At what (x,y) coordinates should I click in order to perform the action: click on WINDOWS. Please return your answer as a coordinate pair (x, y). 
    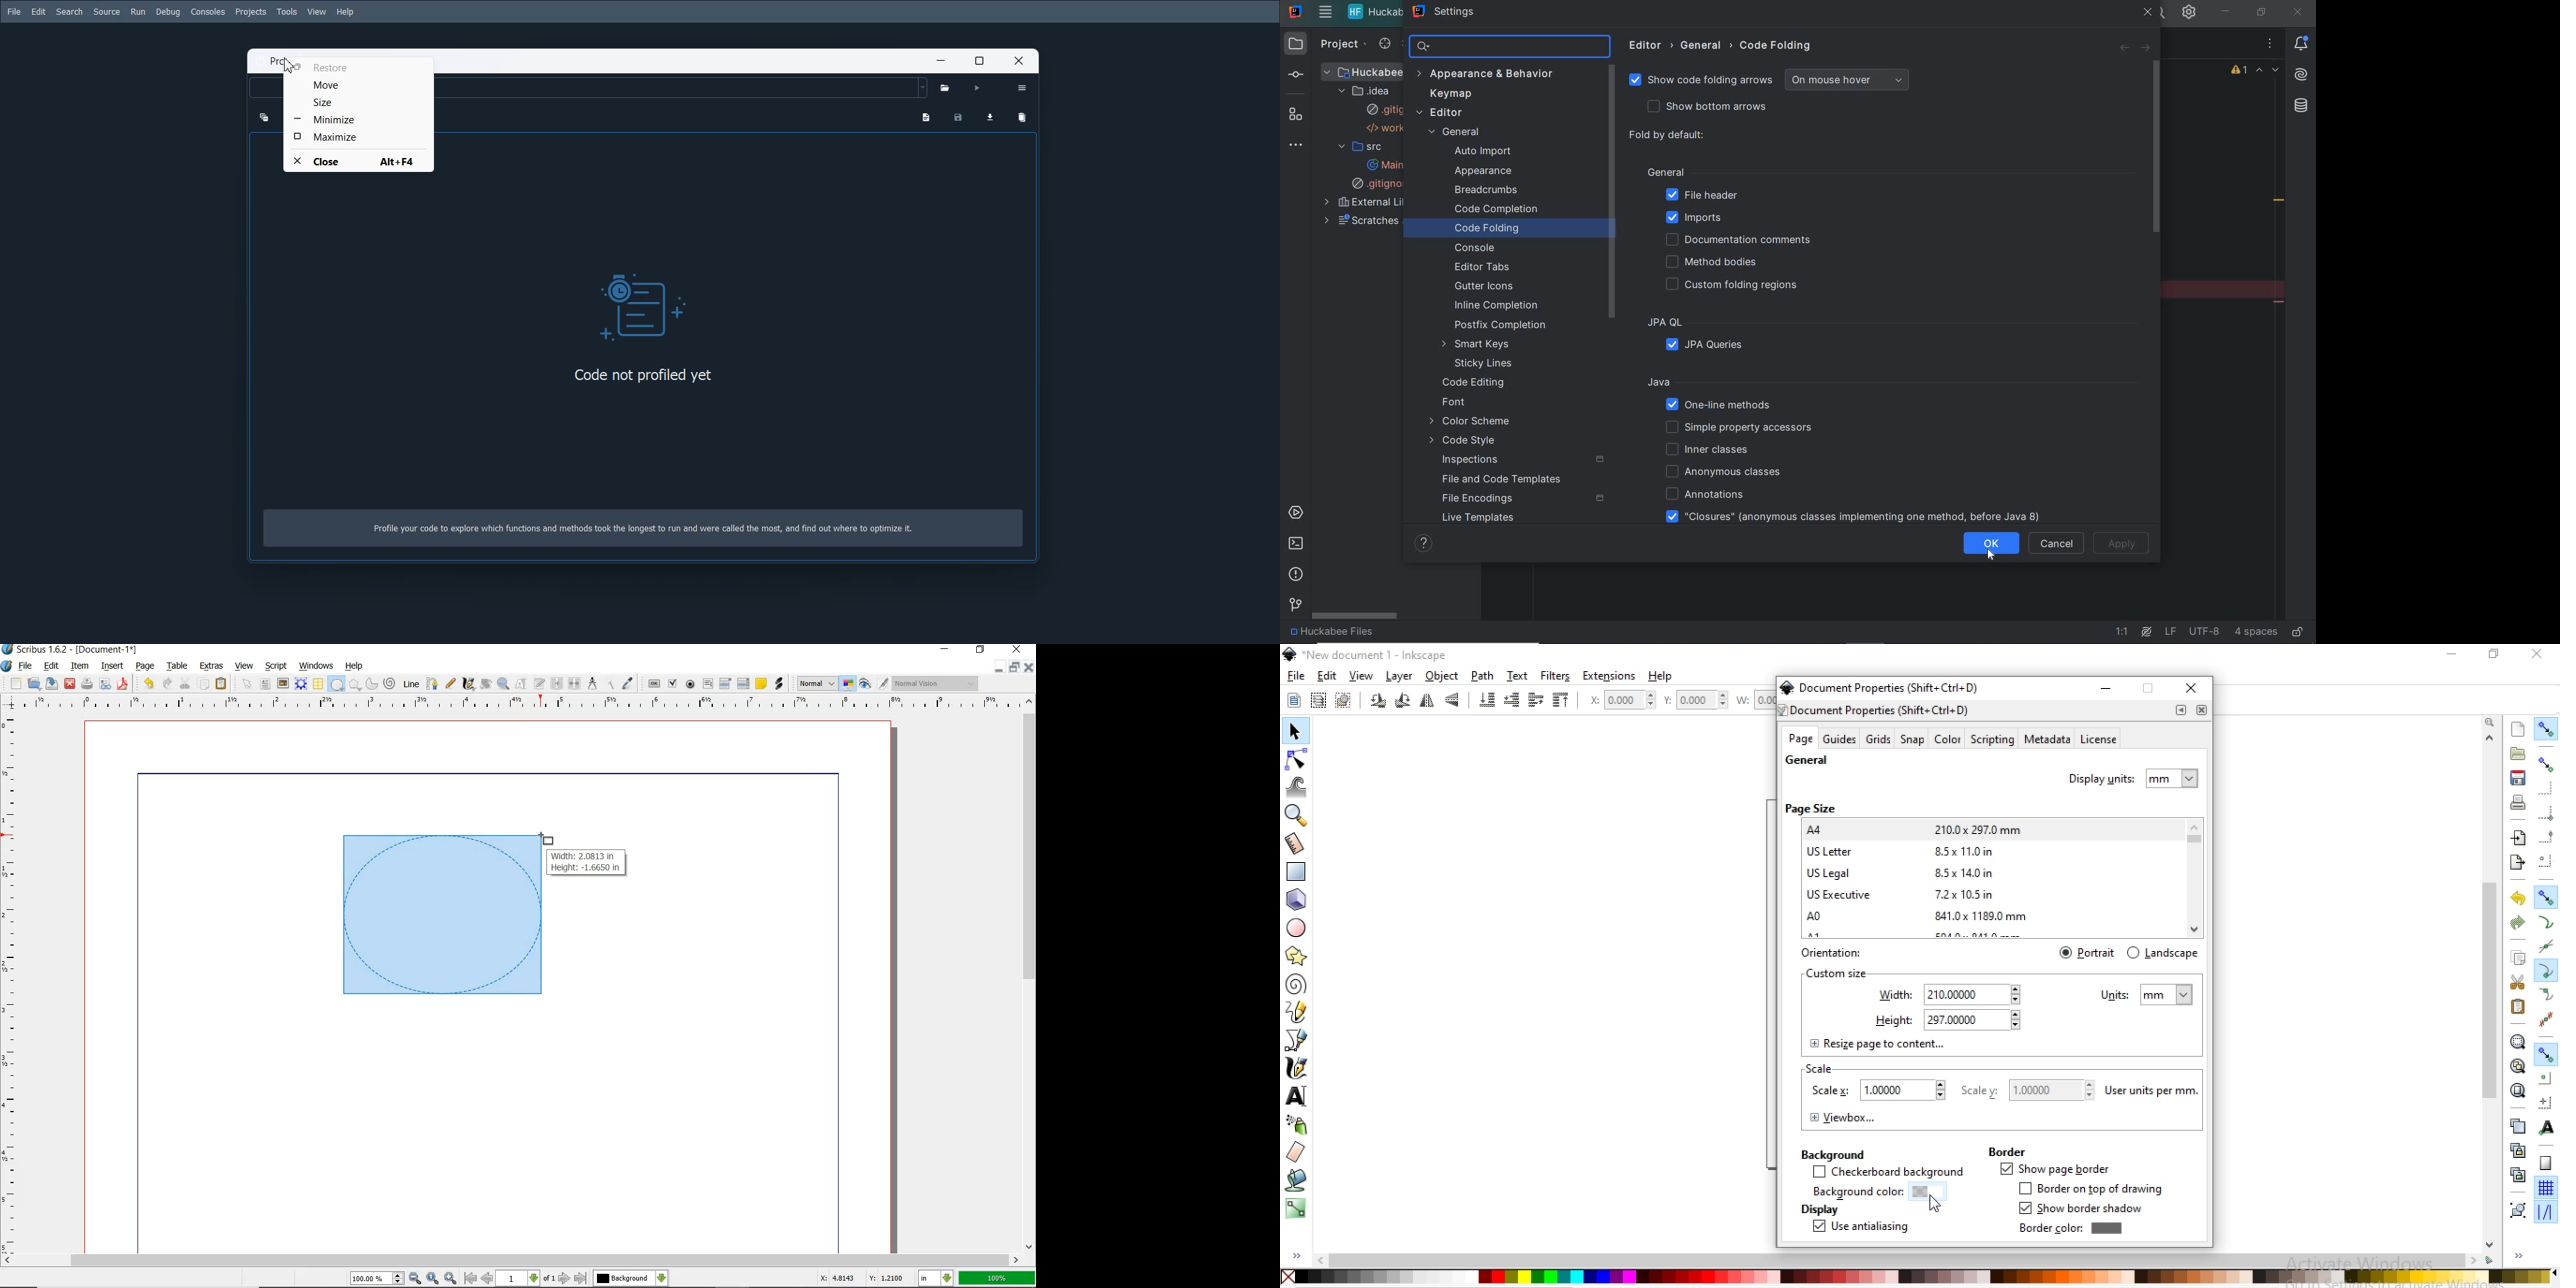
    Looking at the image, I should click on (316, 666).